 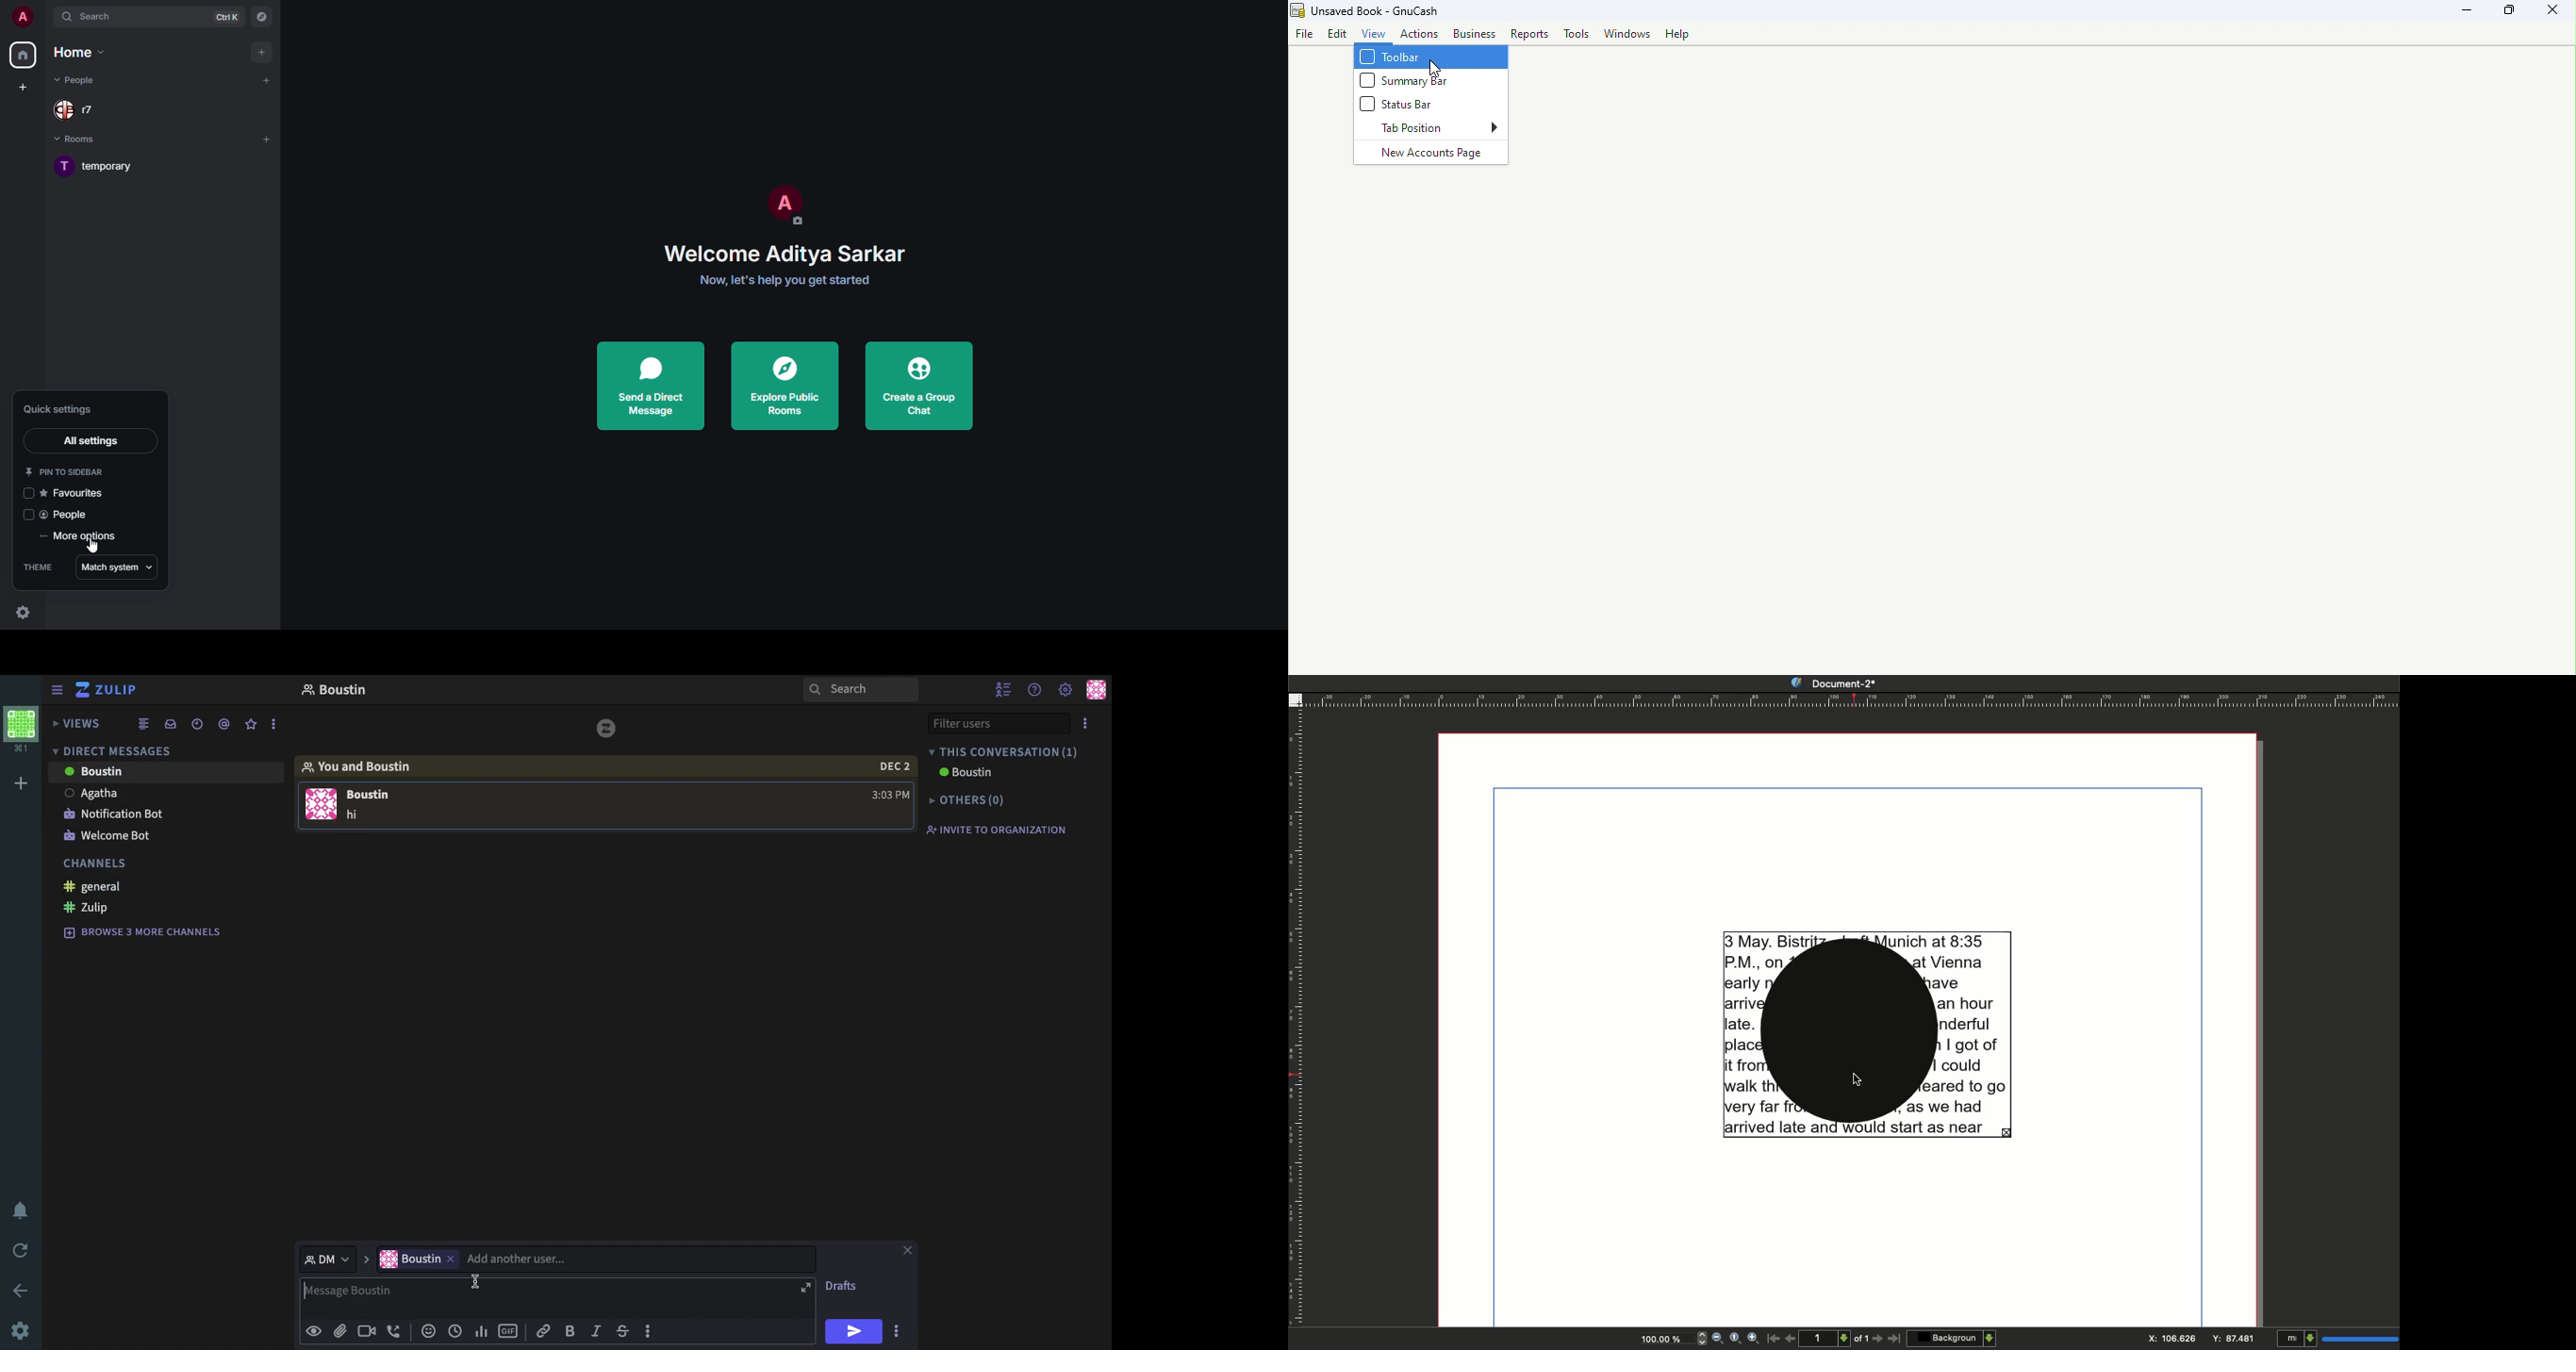 What do you see at coordinates (1036, 689) in the screenshot?
I see `help` at bounding box center [1036, 689].